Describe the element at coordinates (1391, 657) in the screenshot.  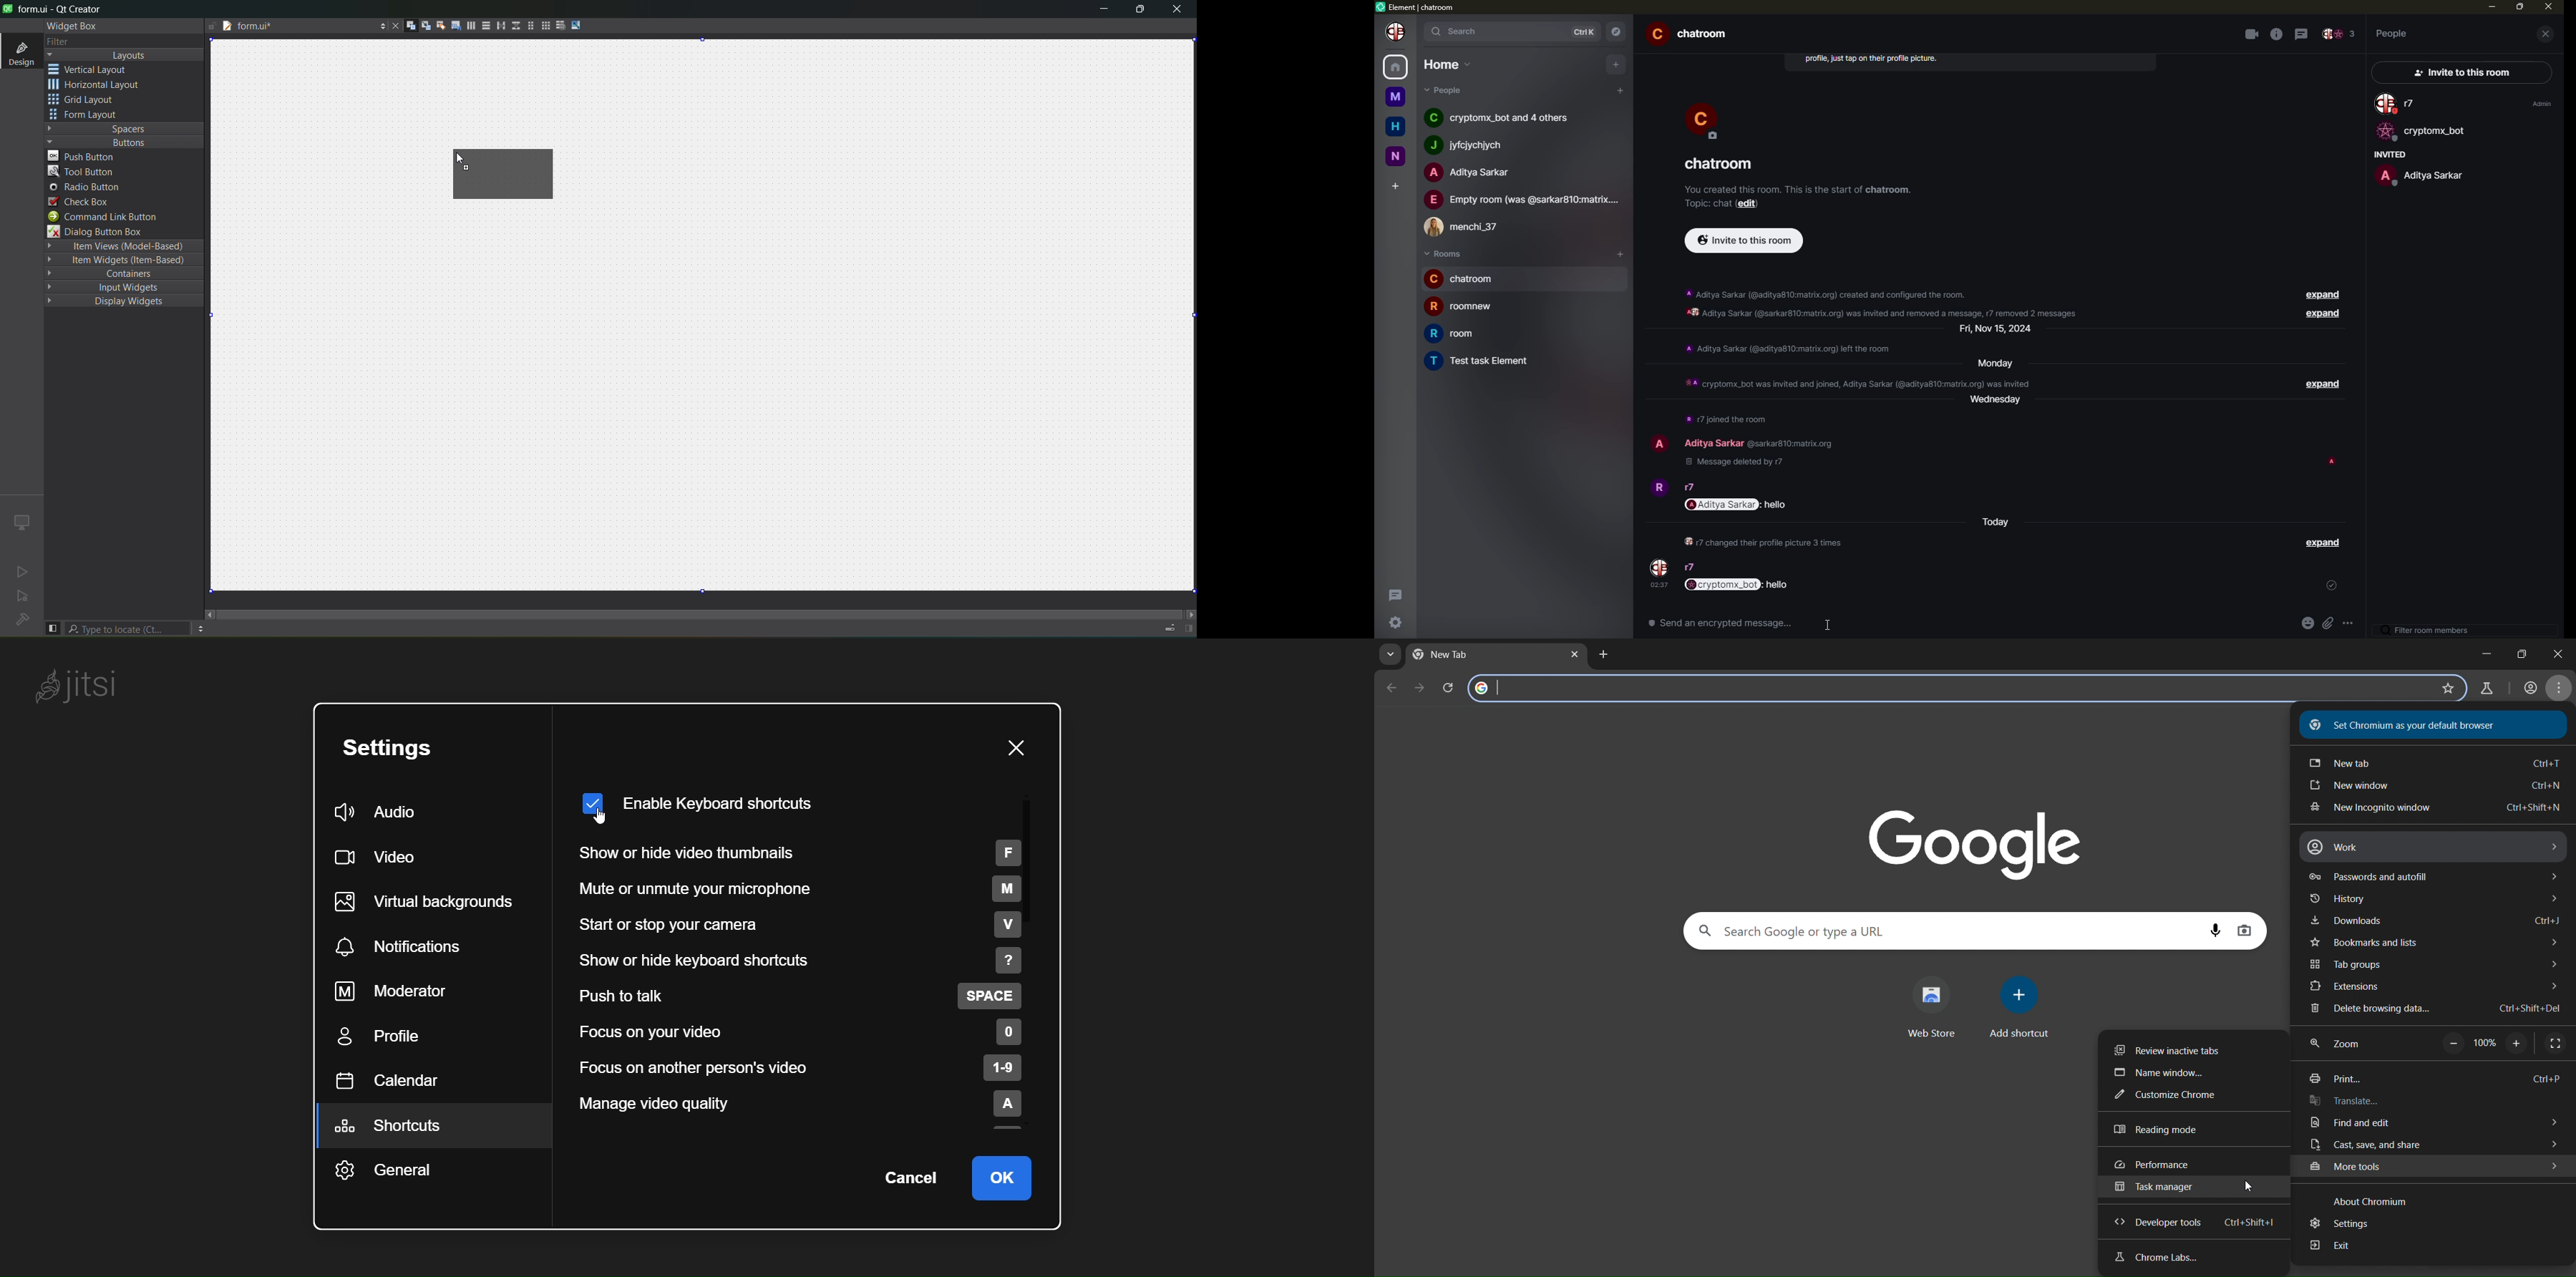
I see `search tab` at that location.